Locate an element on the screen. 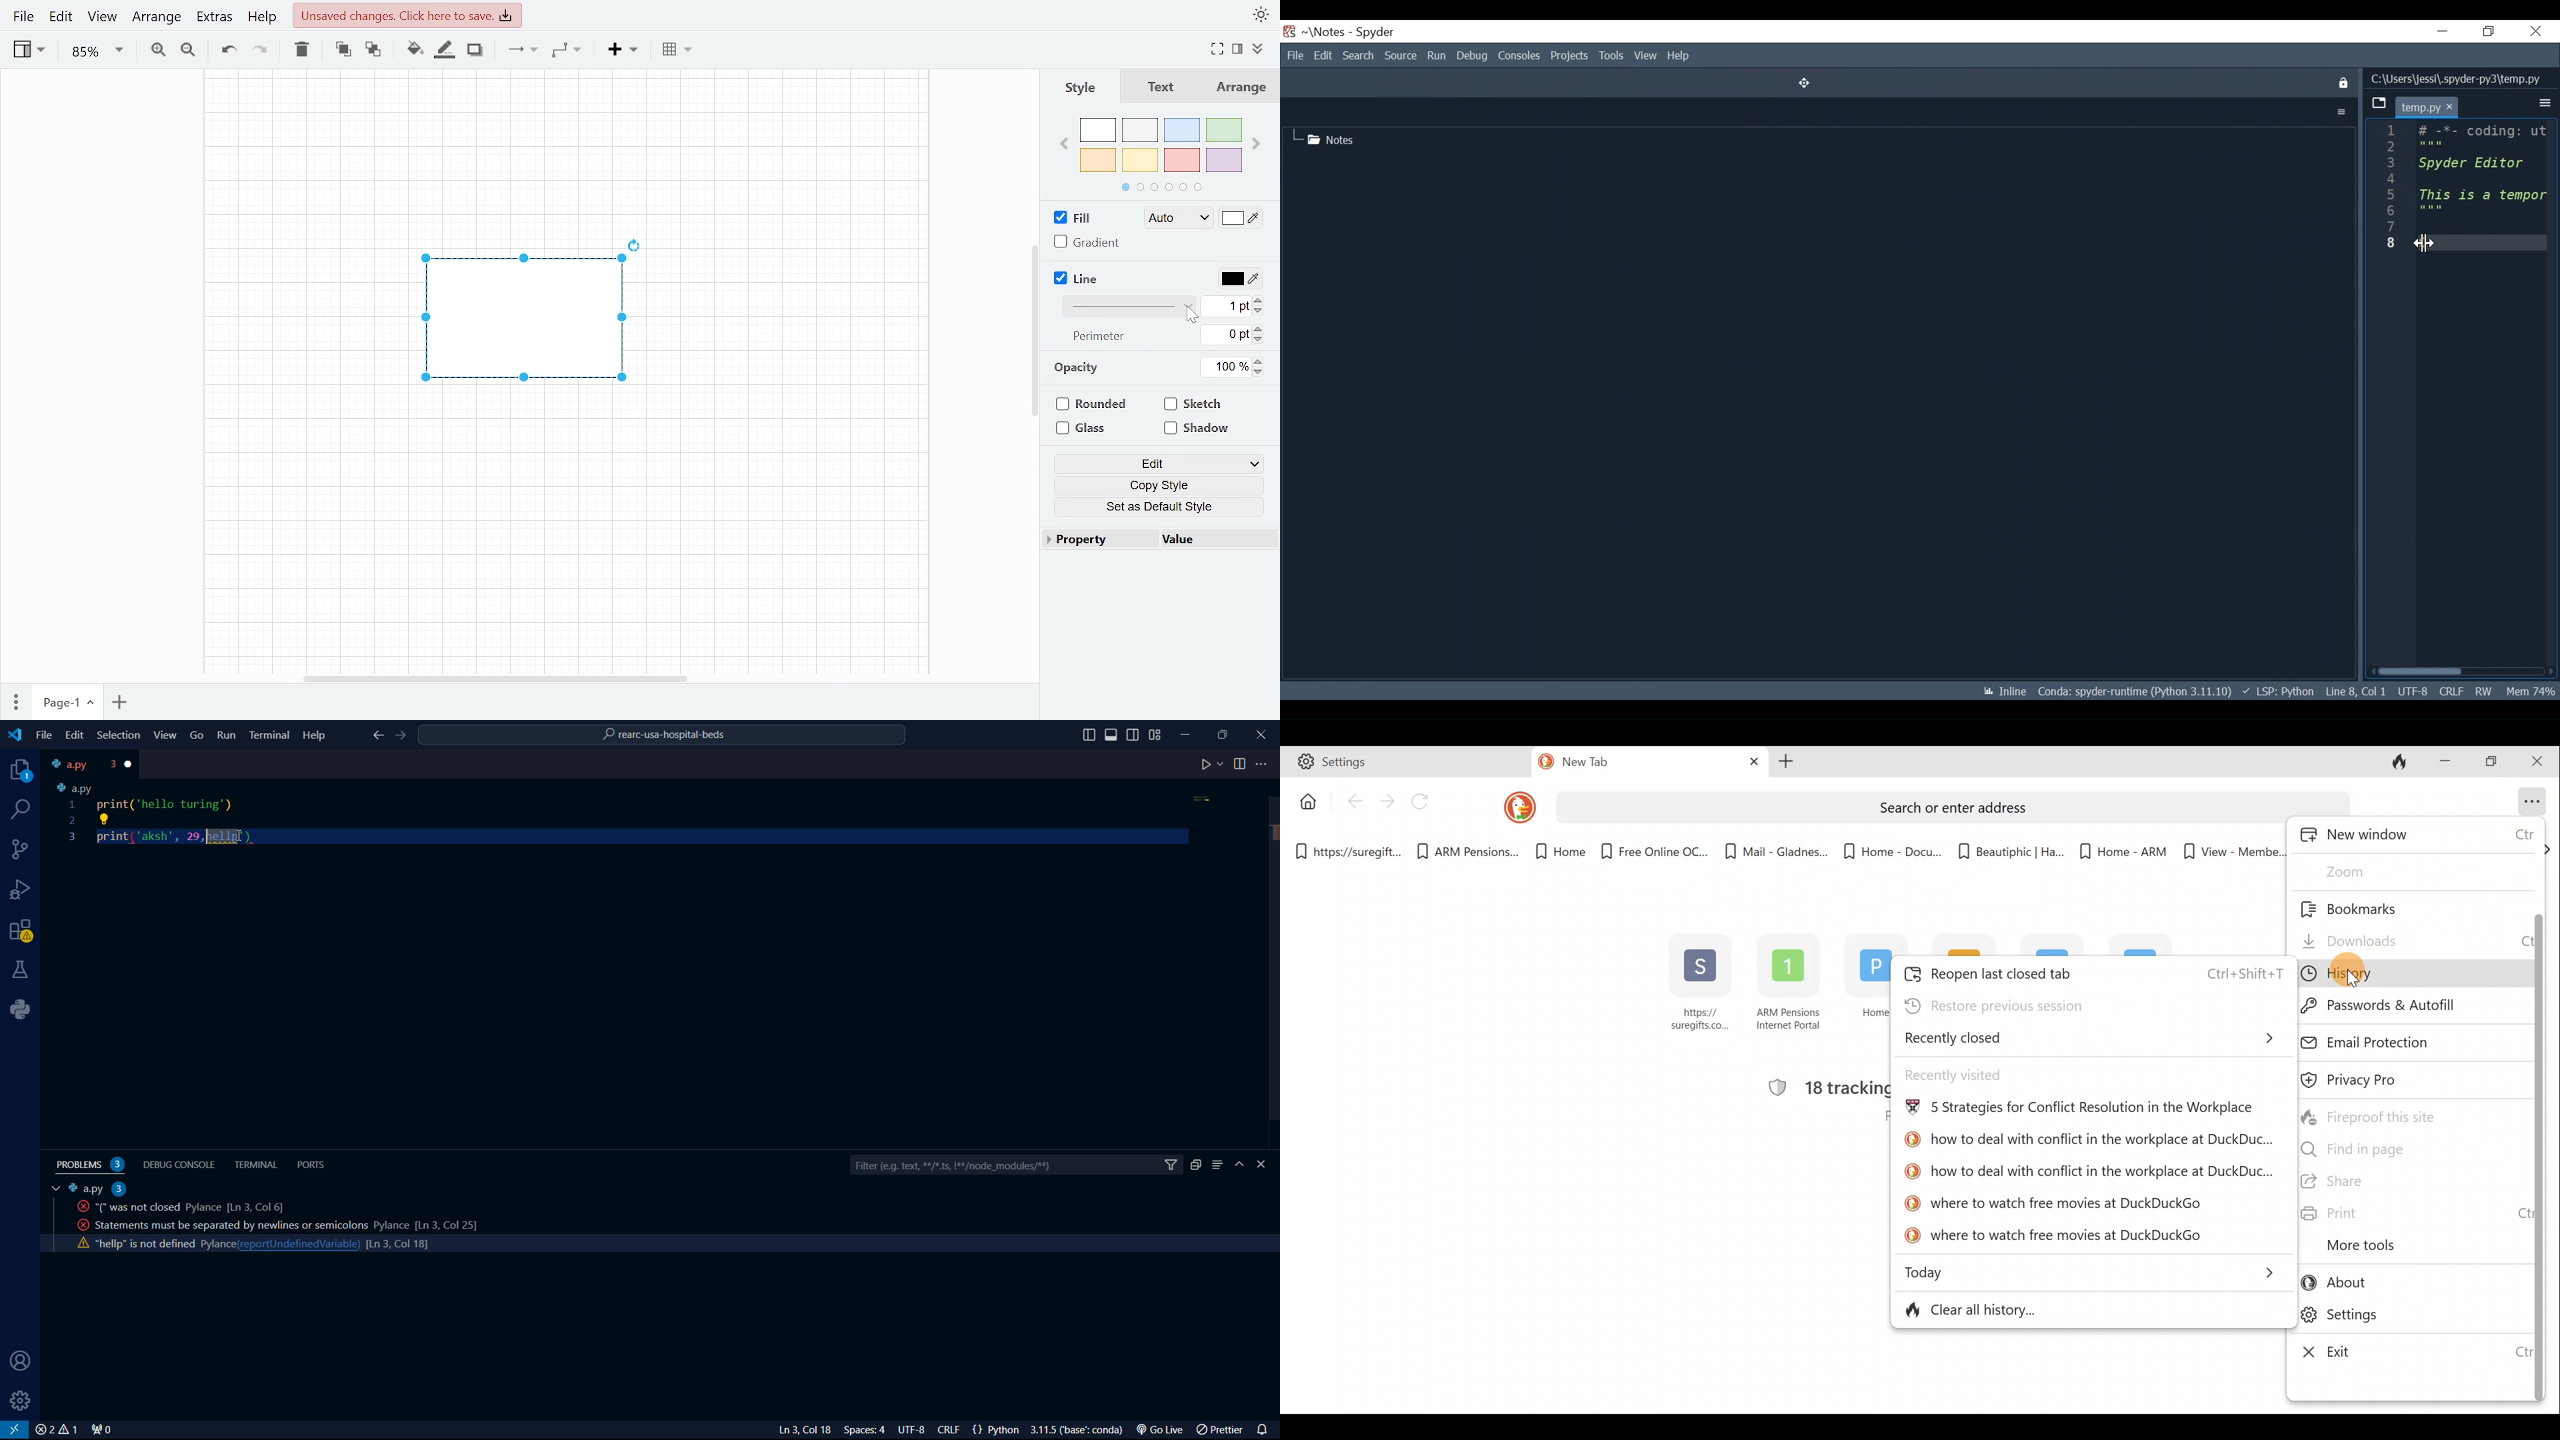  Redo is located at coordinates (226, 50).